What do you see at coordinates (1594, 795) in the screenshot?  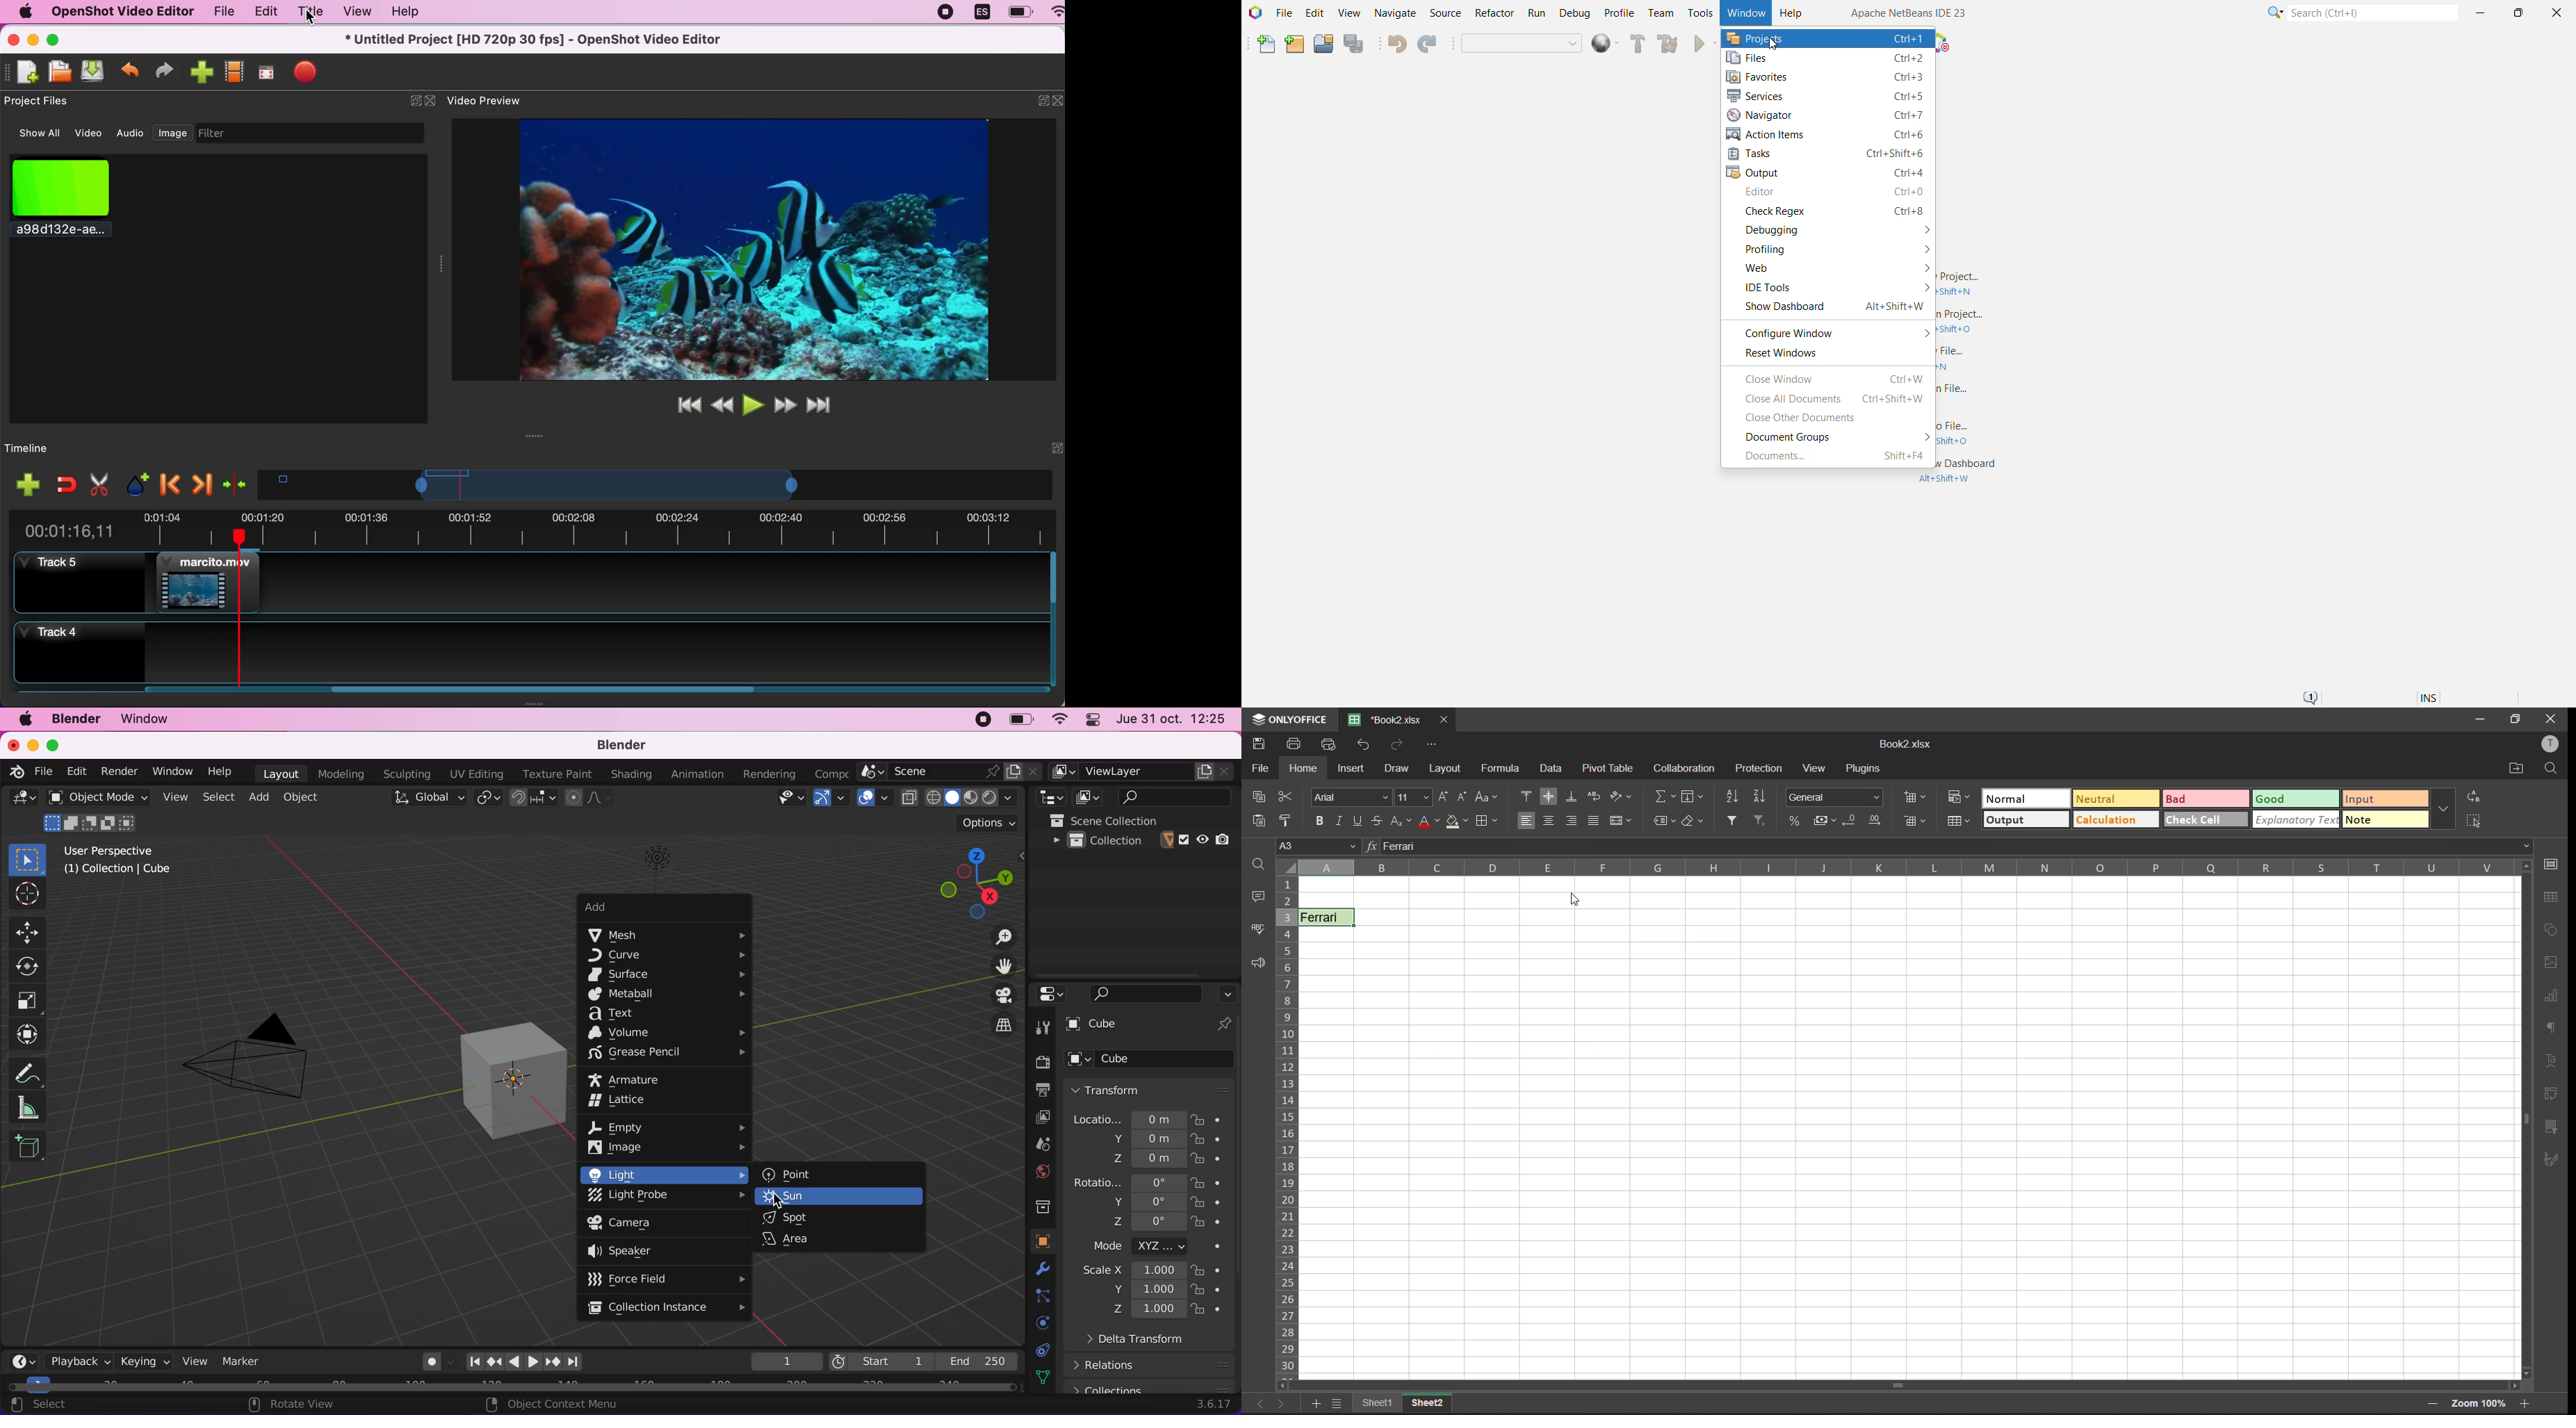 I see `wrap text` at bounding box center [1594, 795].